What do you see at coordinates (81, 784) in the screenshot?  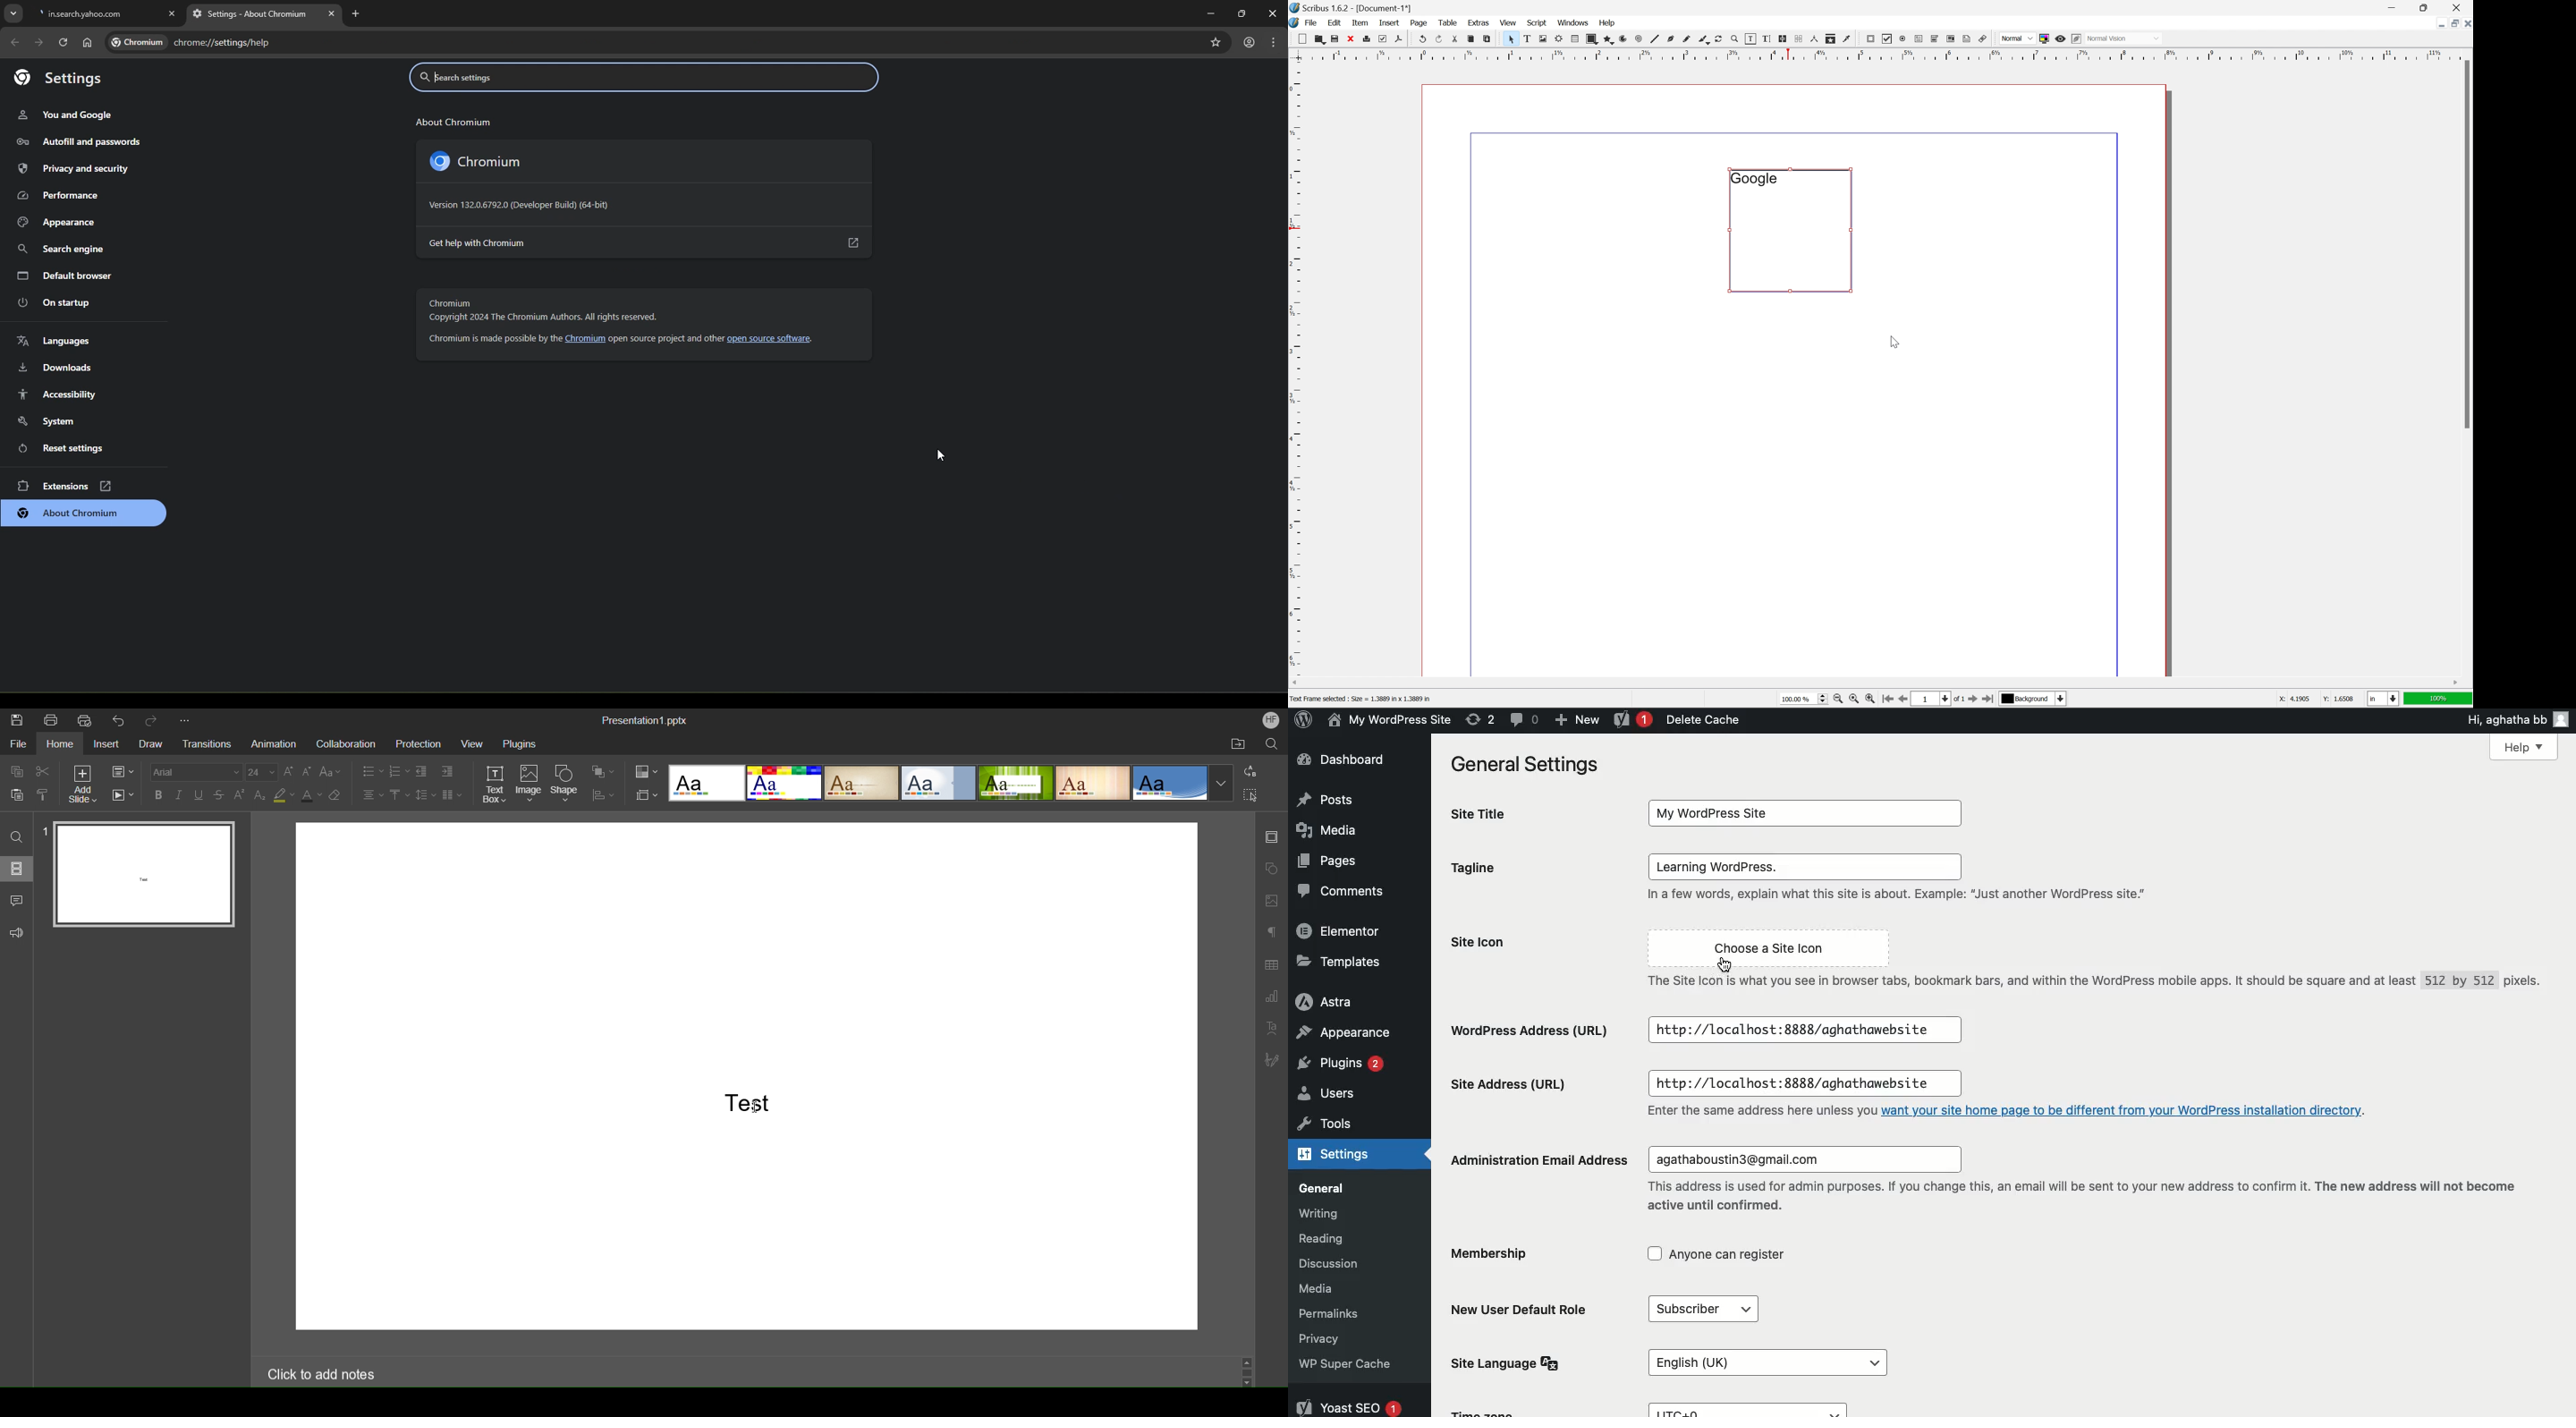 I see `Add Slide` at bounding box center [81, 784].